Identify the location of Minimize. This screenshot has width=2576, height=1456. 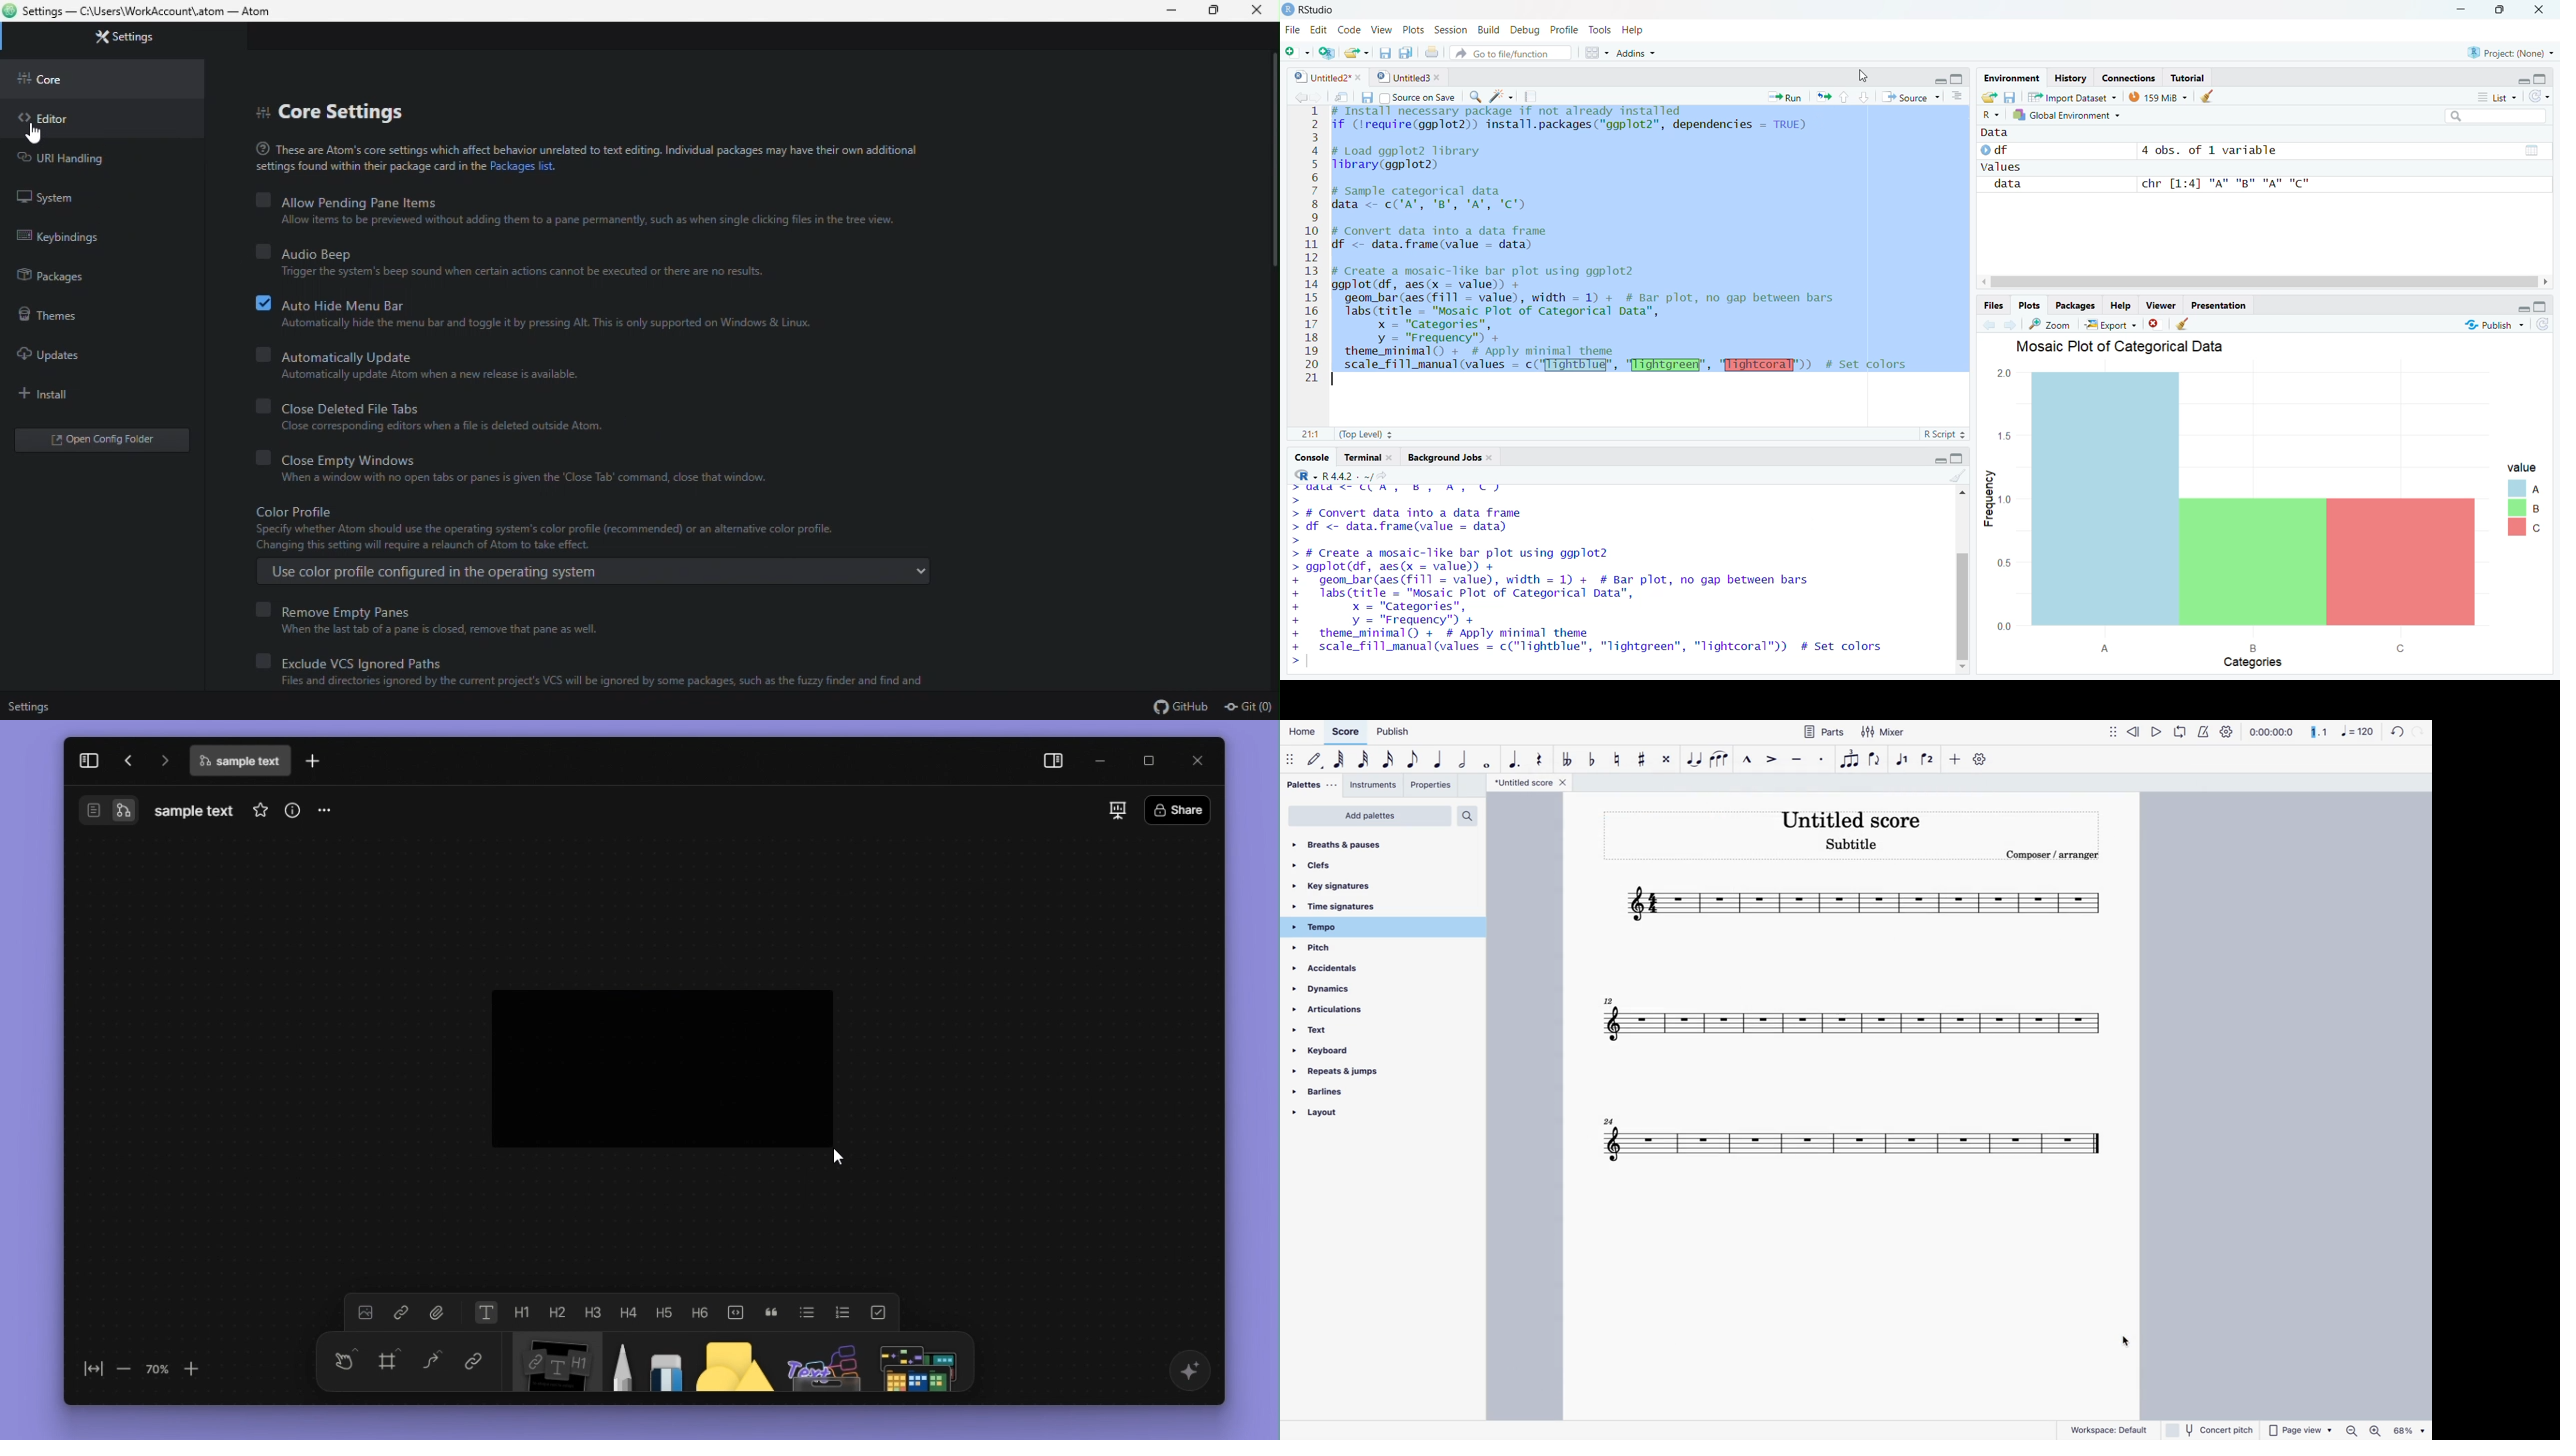
(2463, 10).